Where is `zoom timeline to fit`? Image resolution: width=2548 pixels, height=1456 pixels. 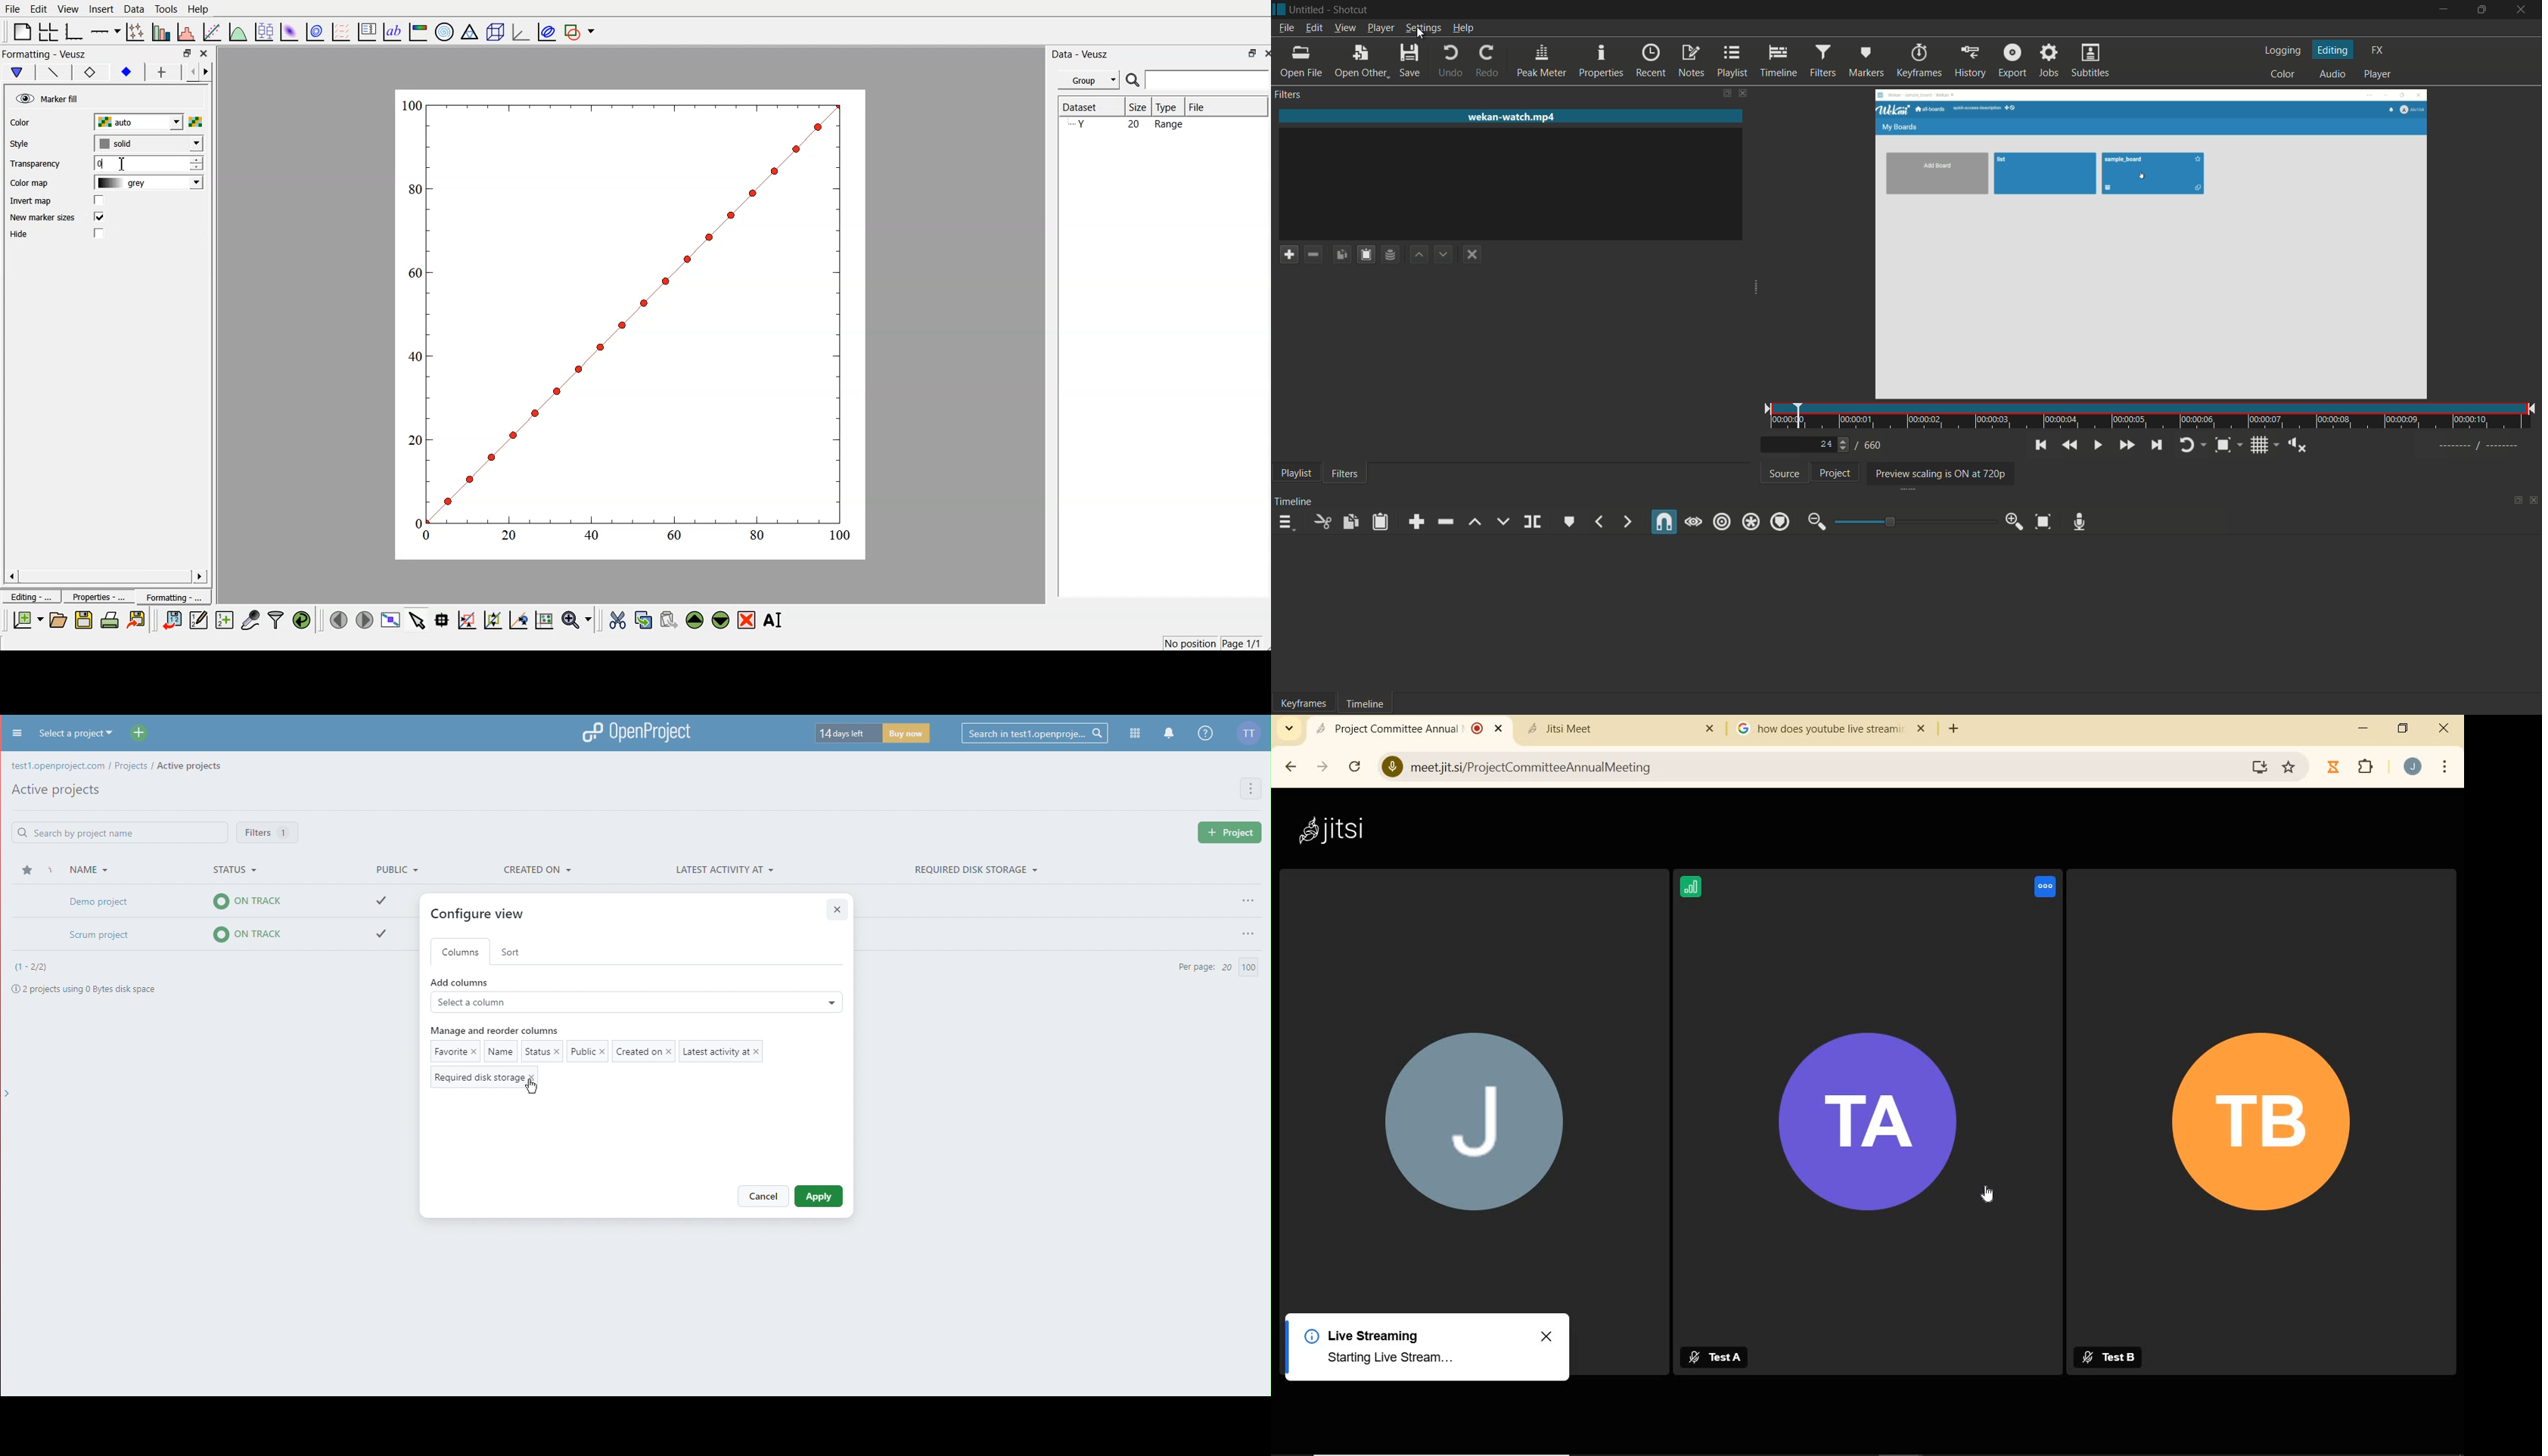
zoom timeline to fit is located at coordinates (2044, 521).